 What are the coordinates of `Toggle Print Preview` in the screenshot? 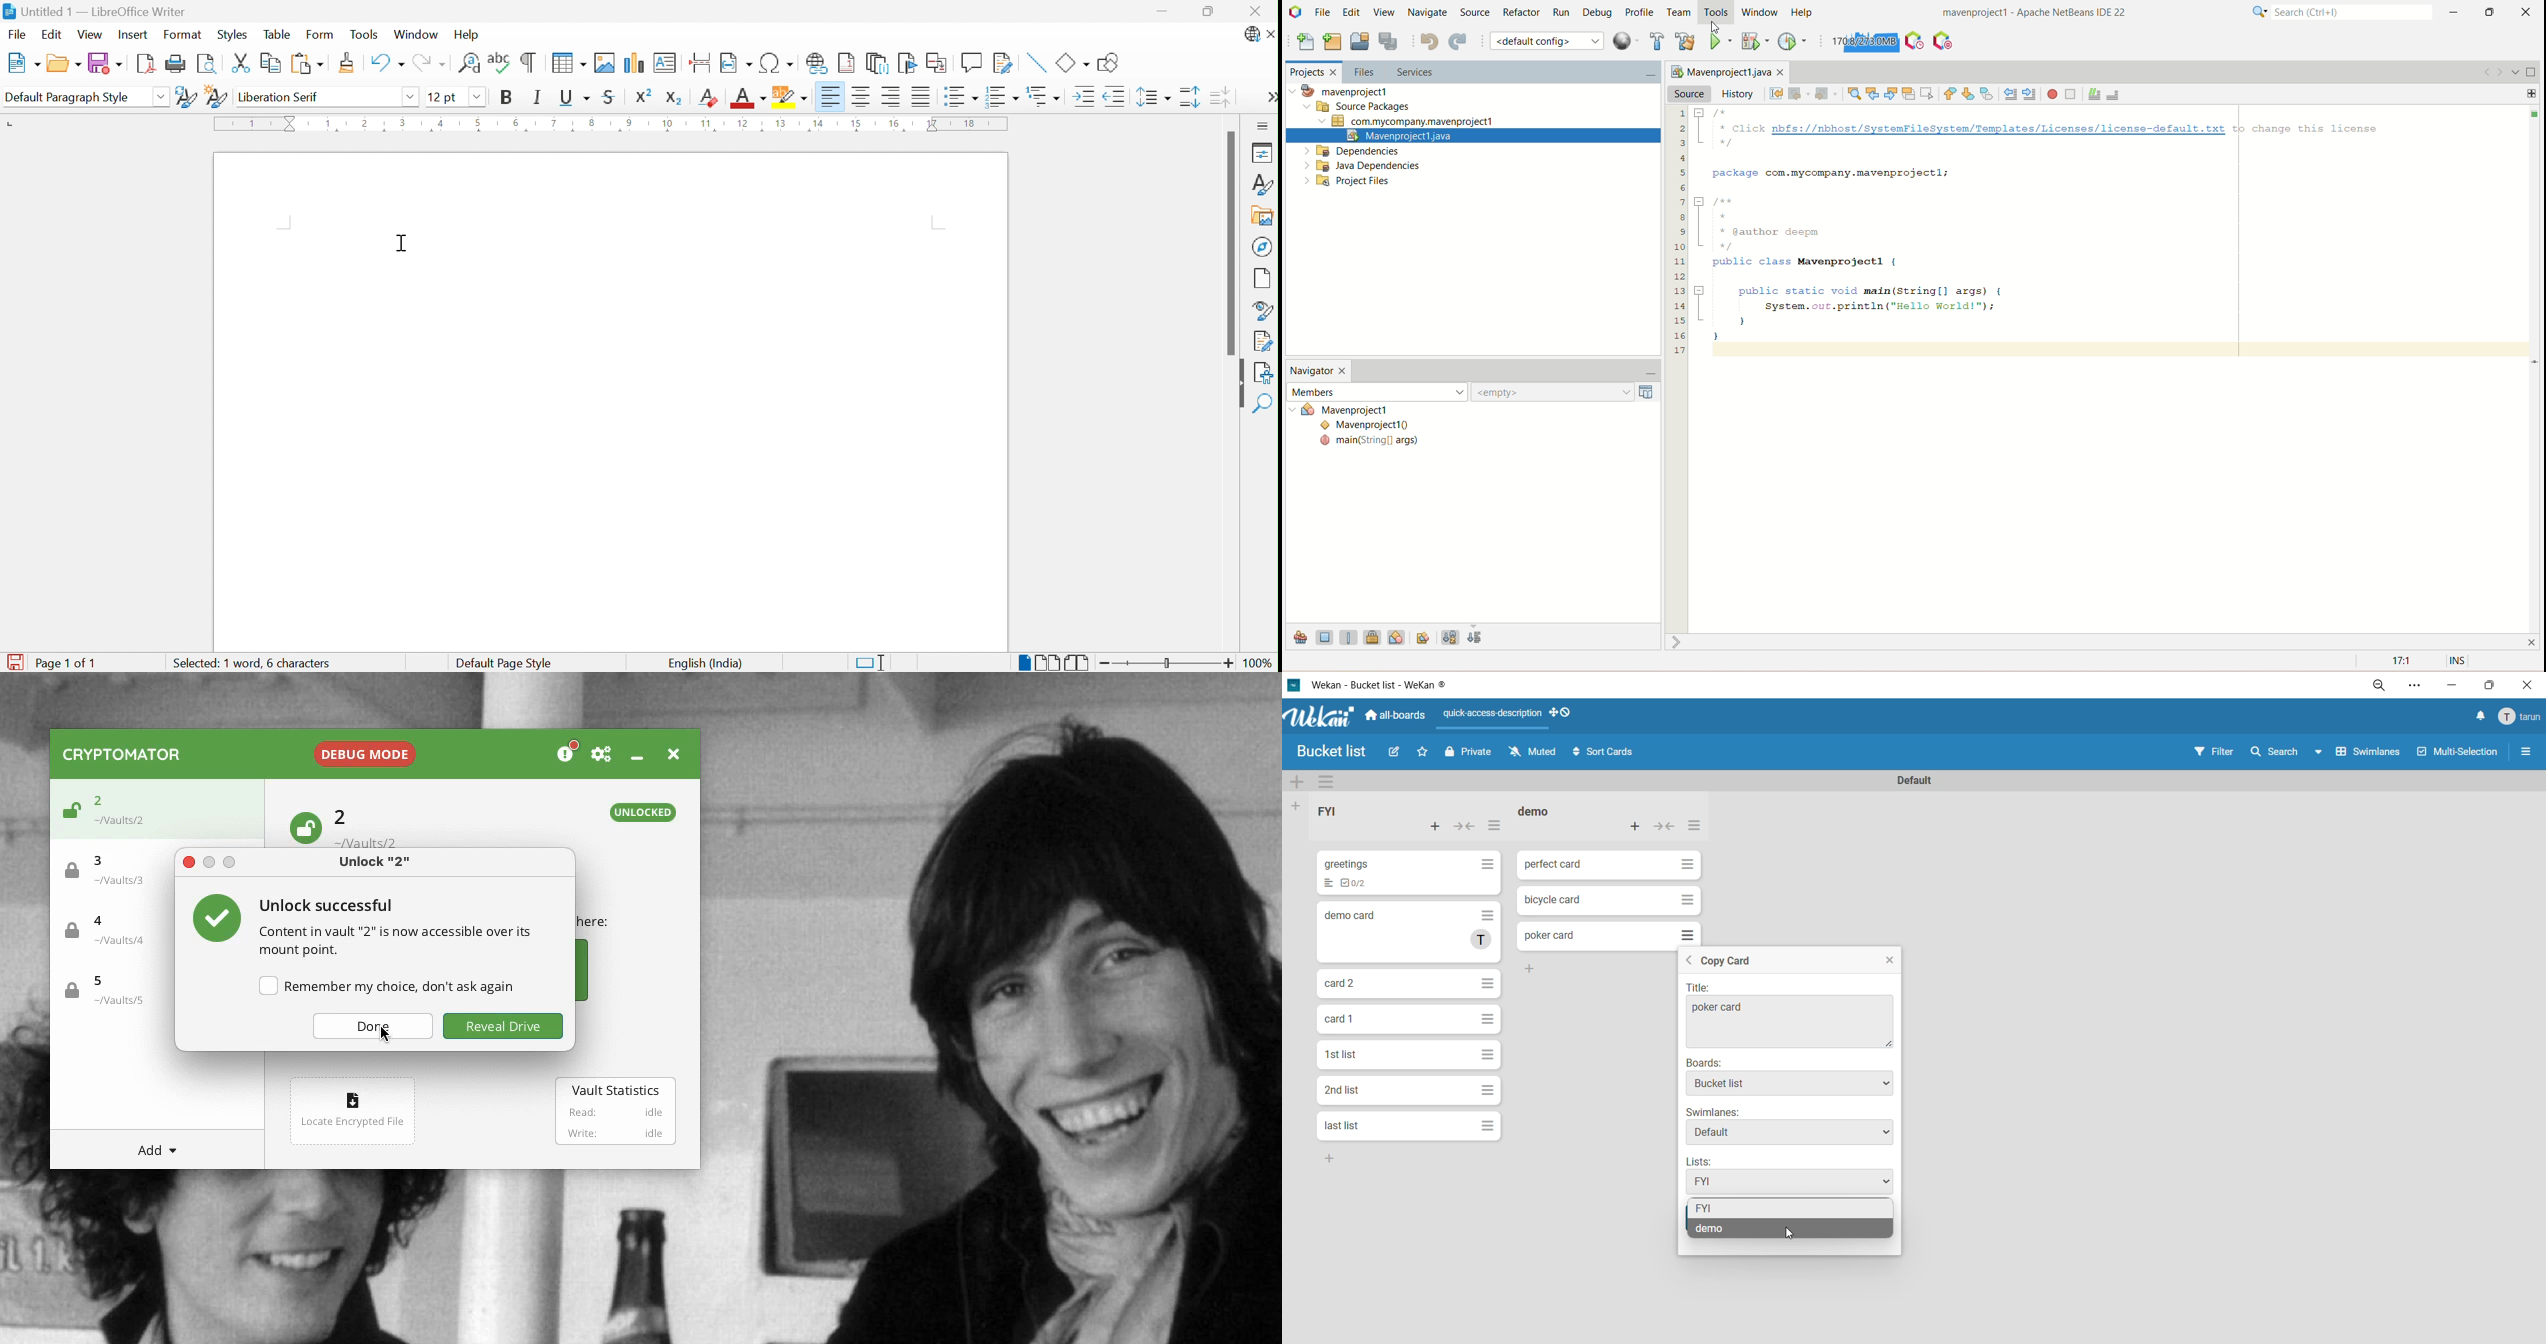 It's located at (210, 64).